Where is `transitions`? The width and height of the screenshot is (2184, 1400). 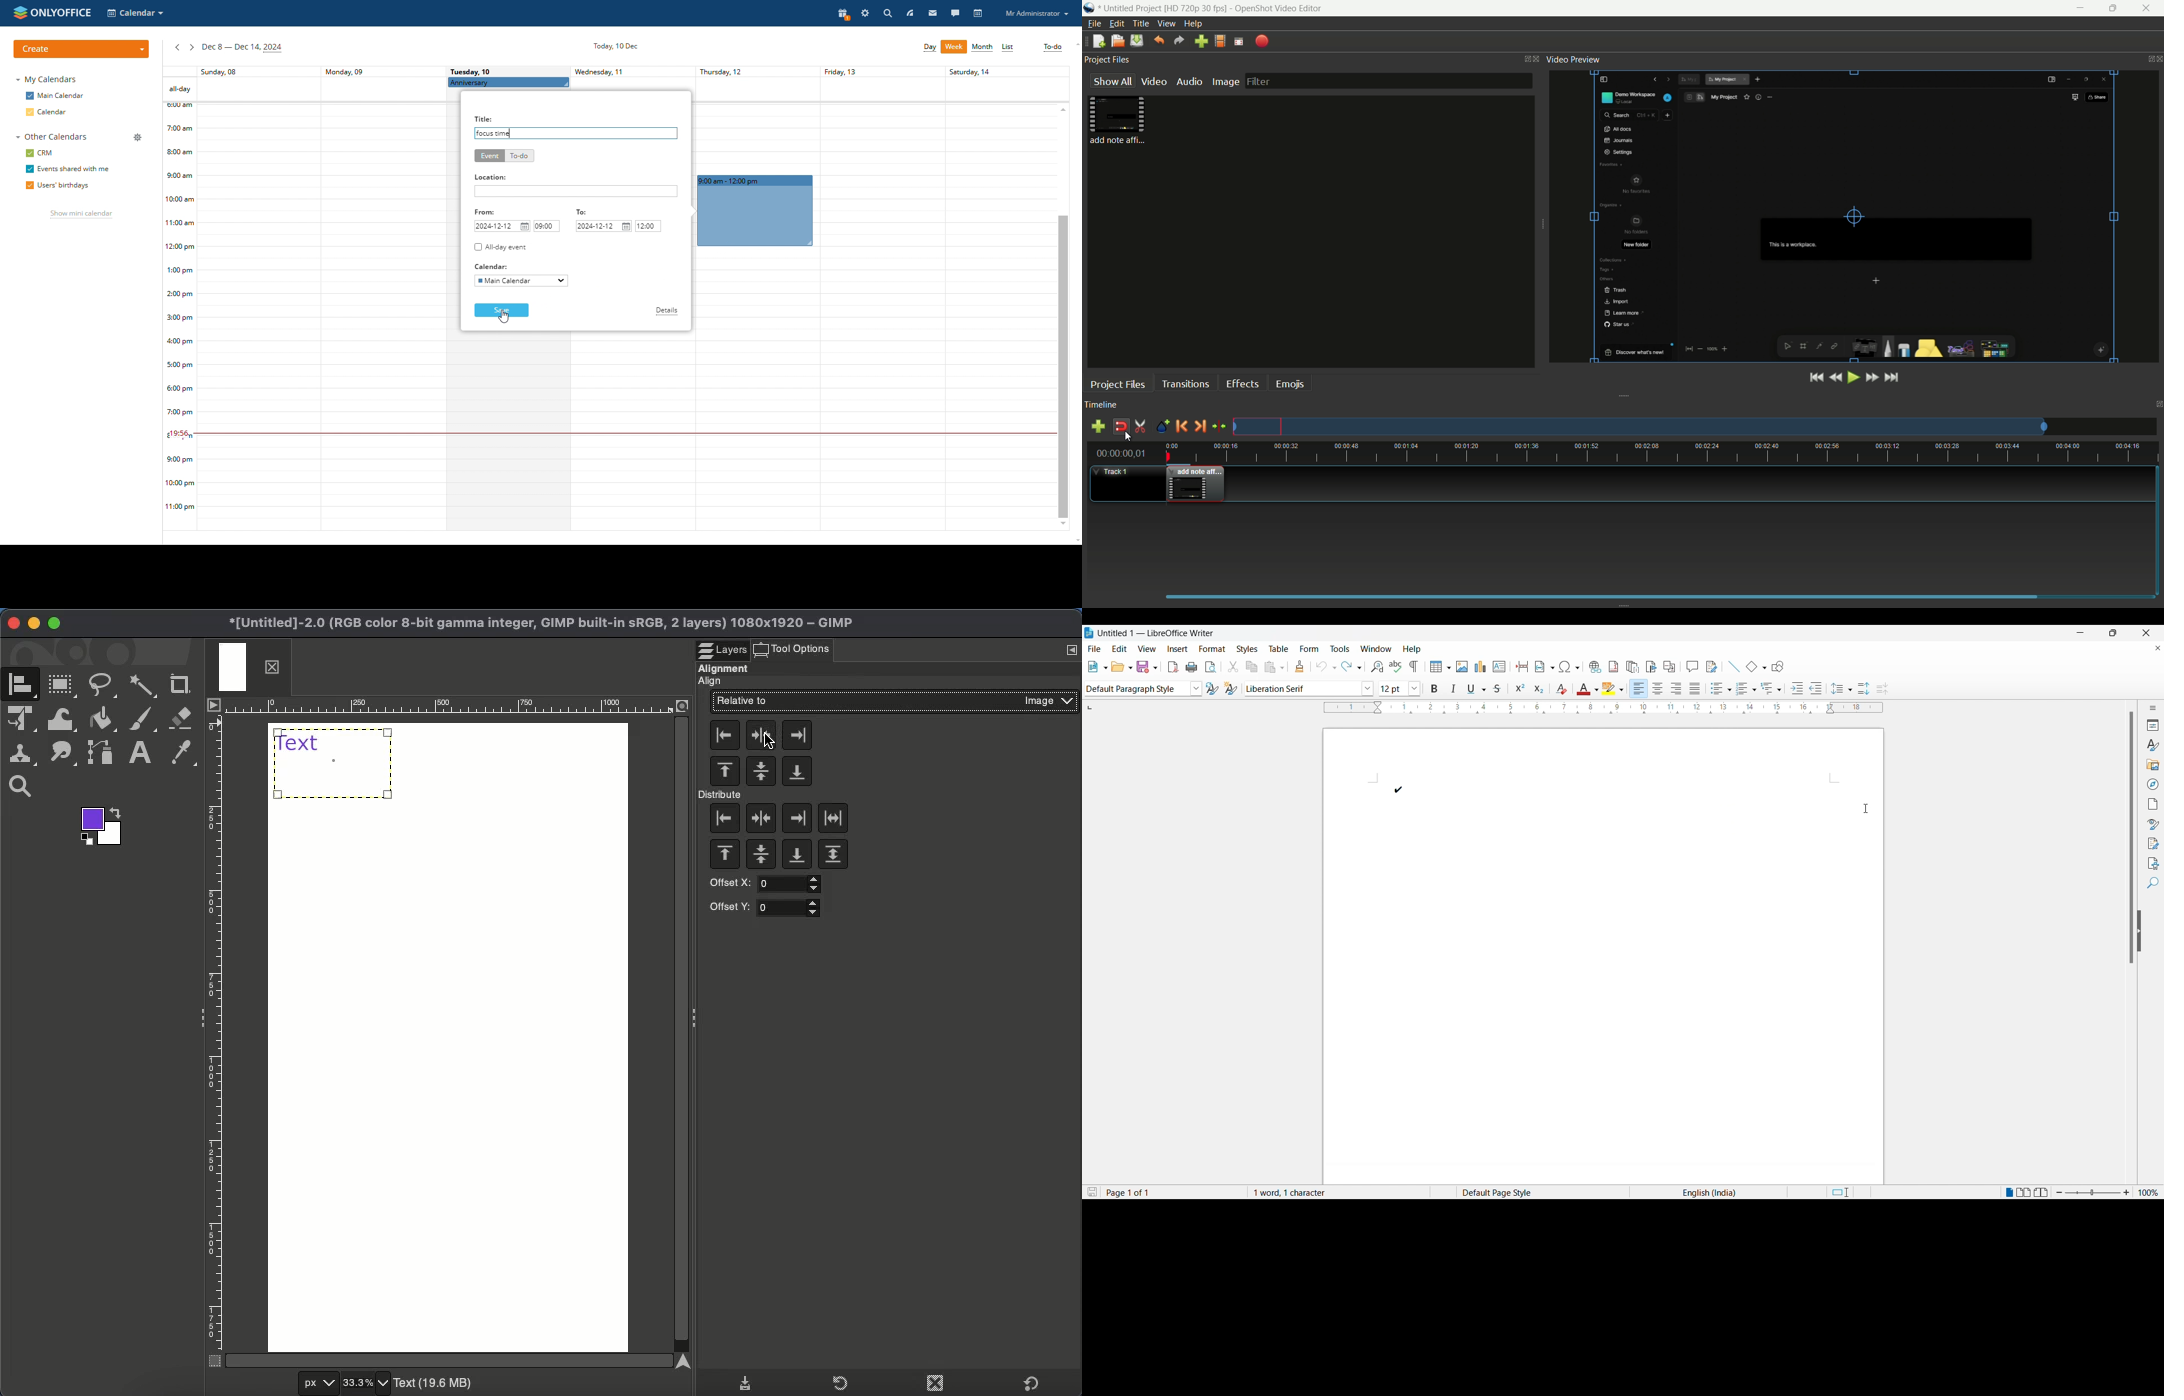
transitions is located at coordinates (1187, 384).